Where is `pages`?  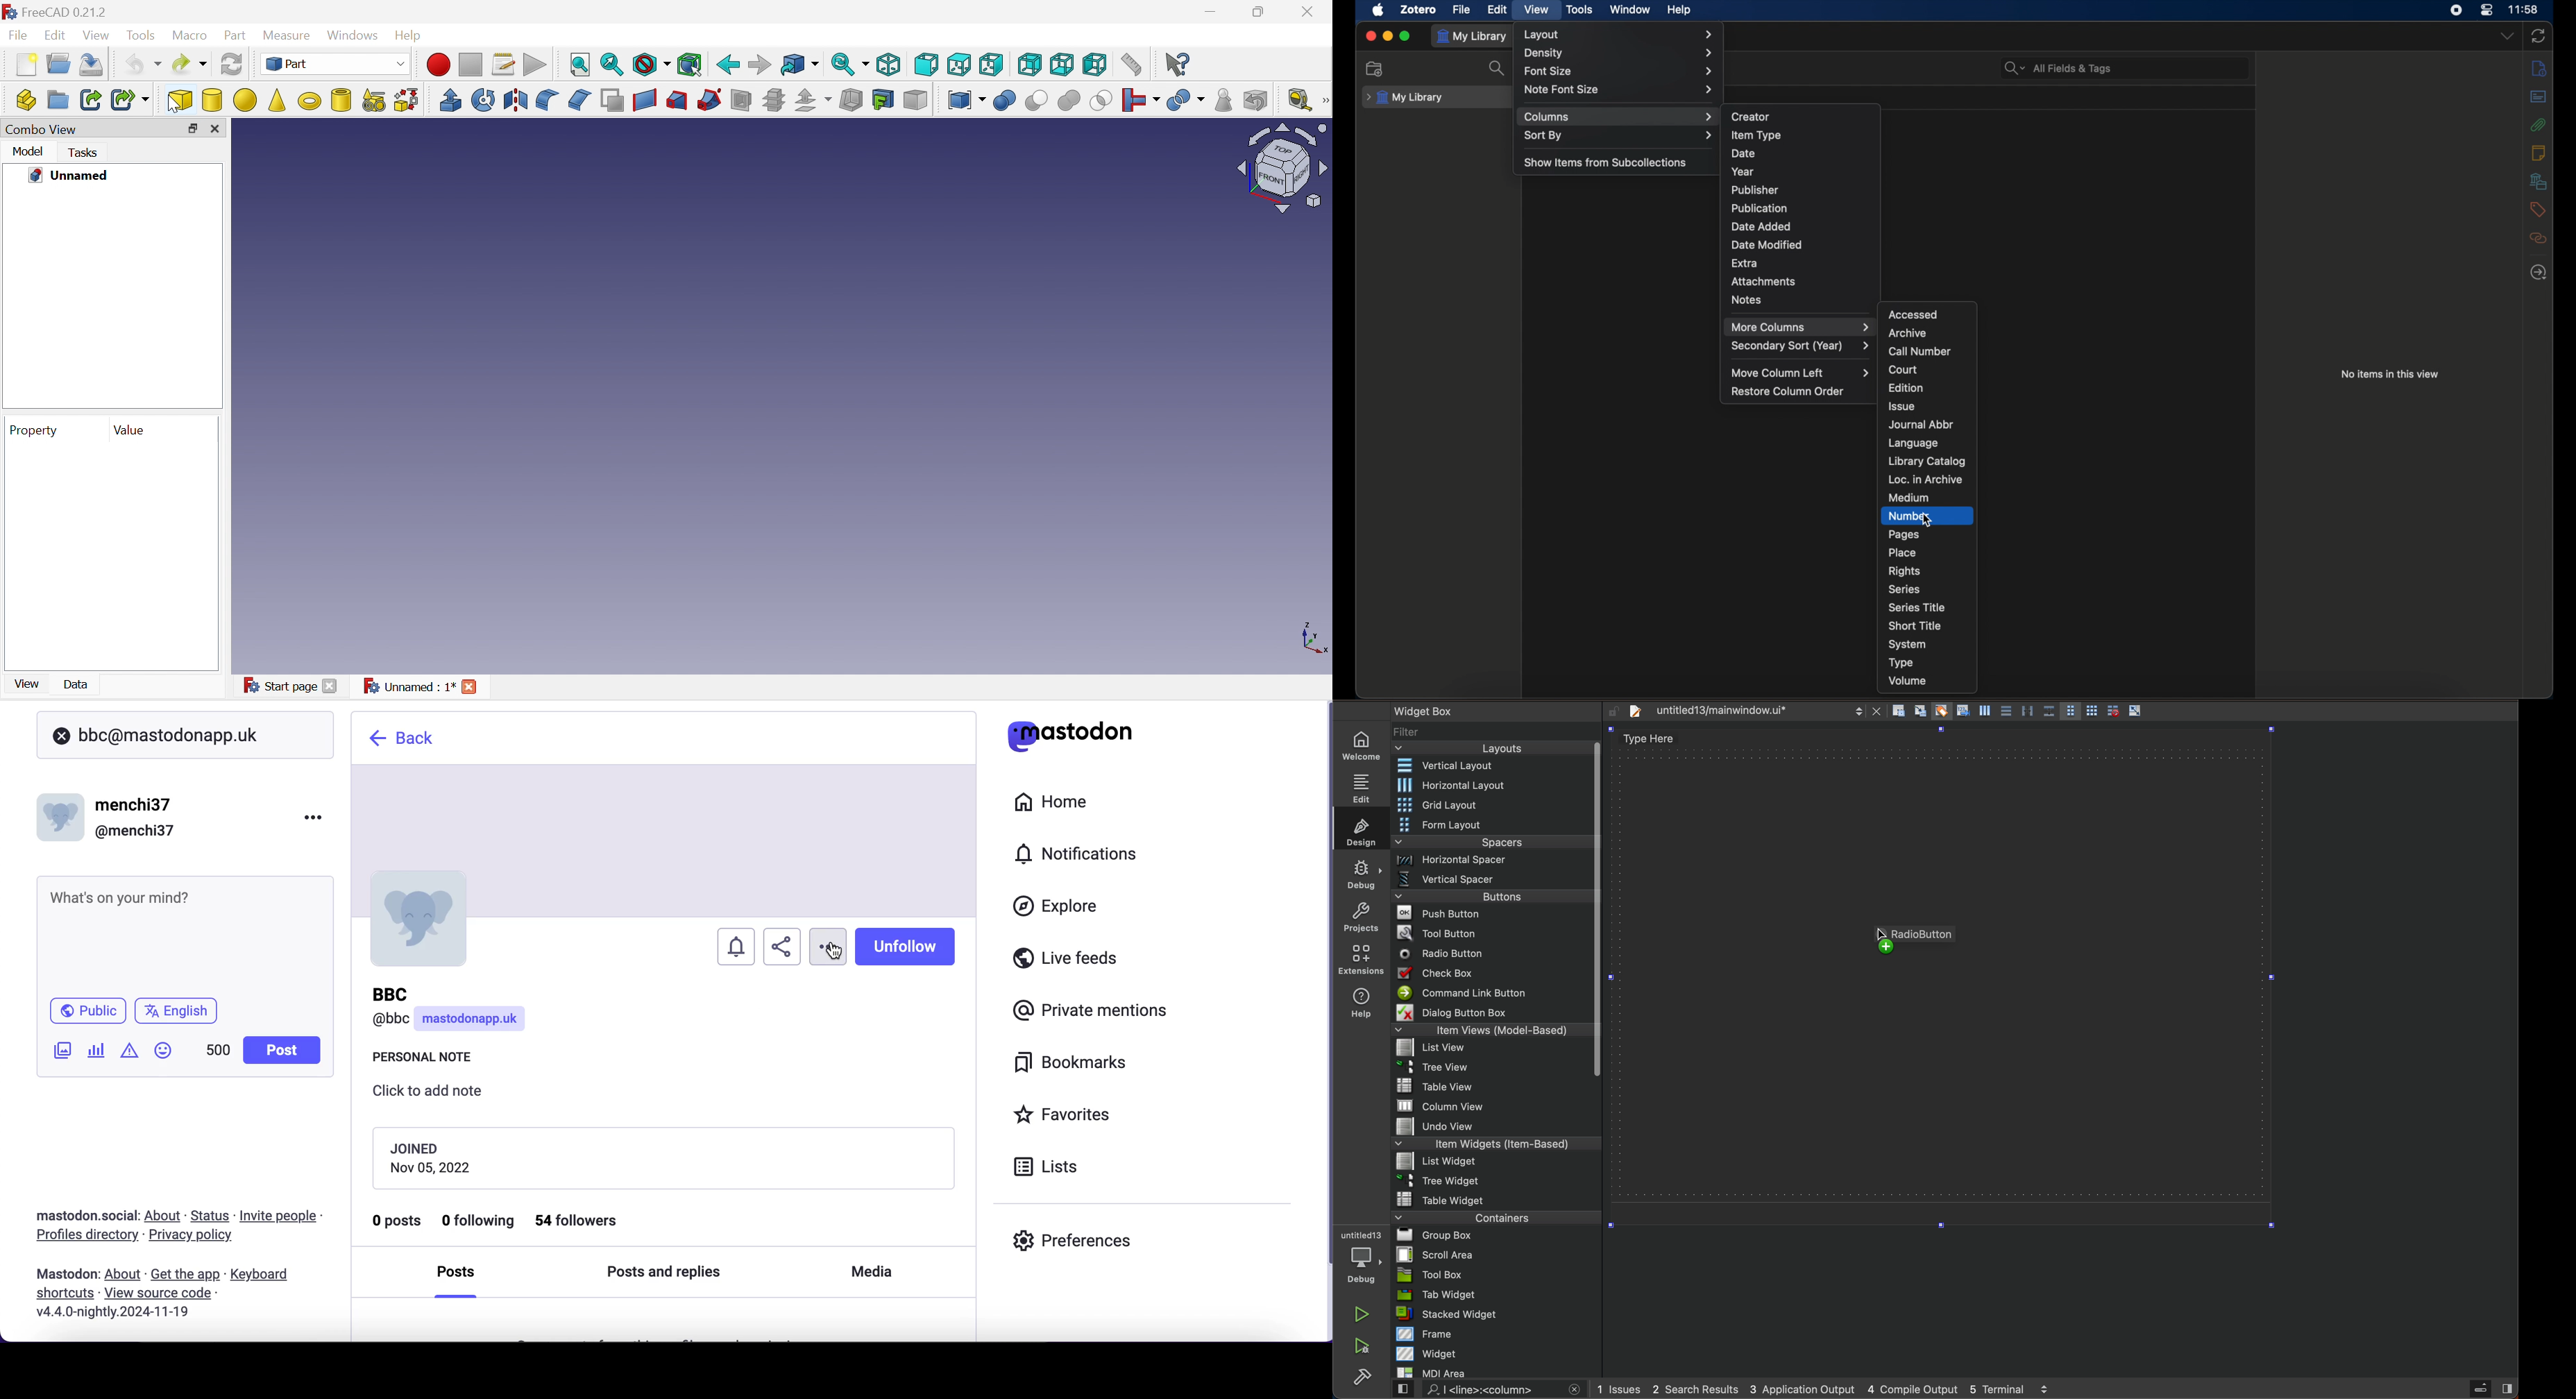 pages is located at coordinates (1904, 534).